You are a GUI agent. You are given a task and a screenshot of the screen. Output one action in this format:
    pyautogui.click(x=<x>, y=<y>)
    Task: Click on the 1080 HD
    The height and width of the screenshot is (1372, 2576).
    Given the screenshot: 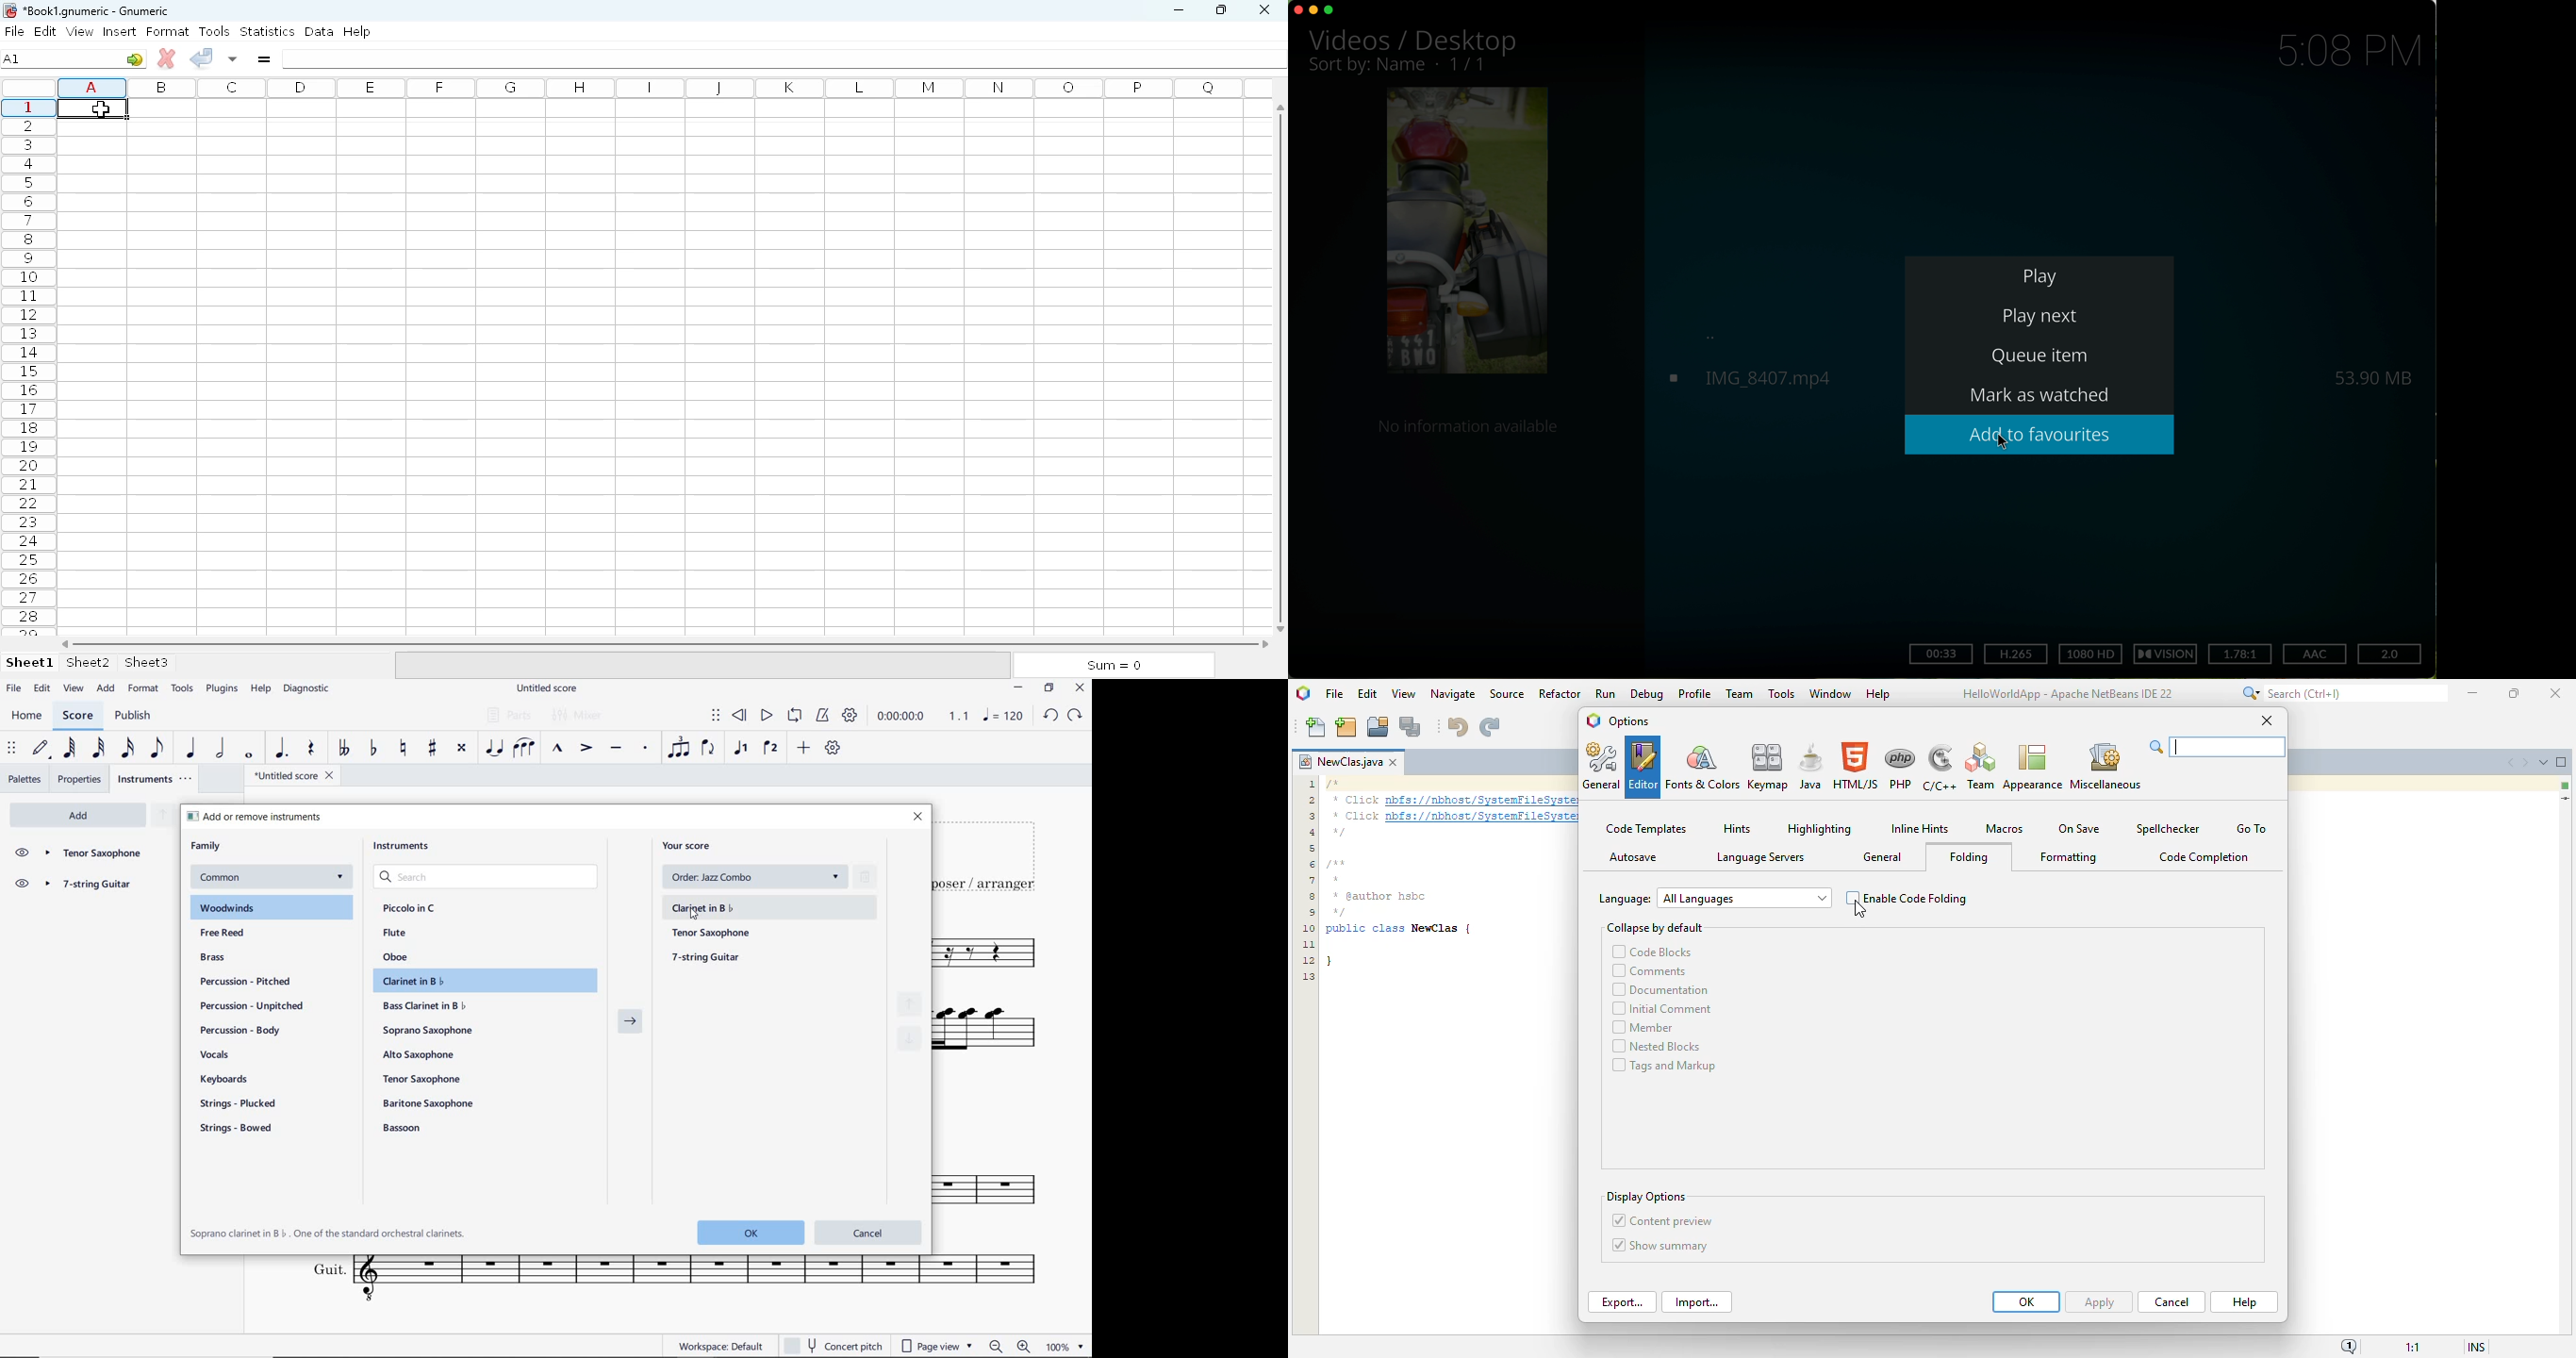 What is the action you would take?
    pyautogui.click(x=2091, y=654)
    